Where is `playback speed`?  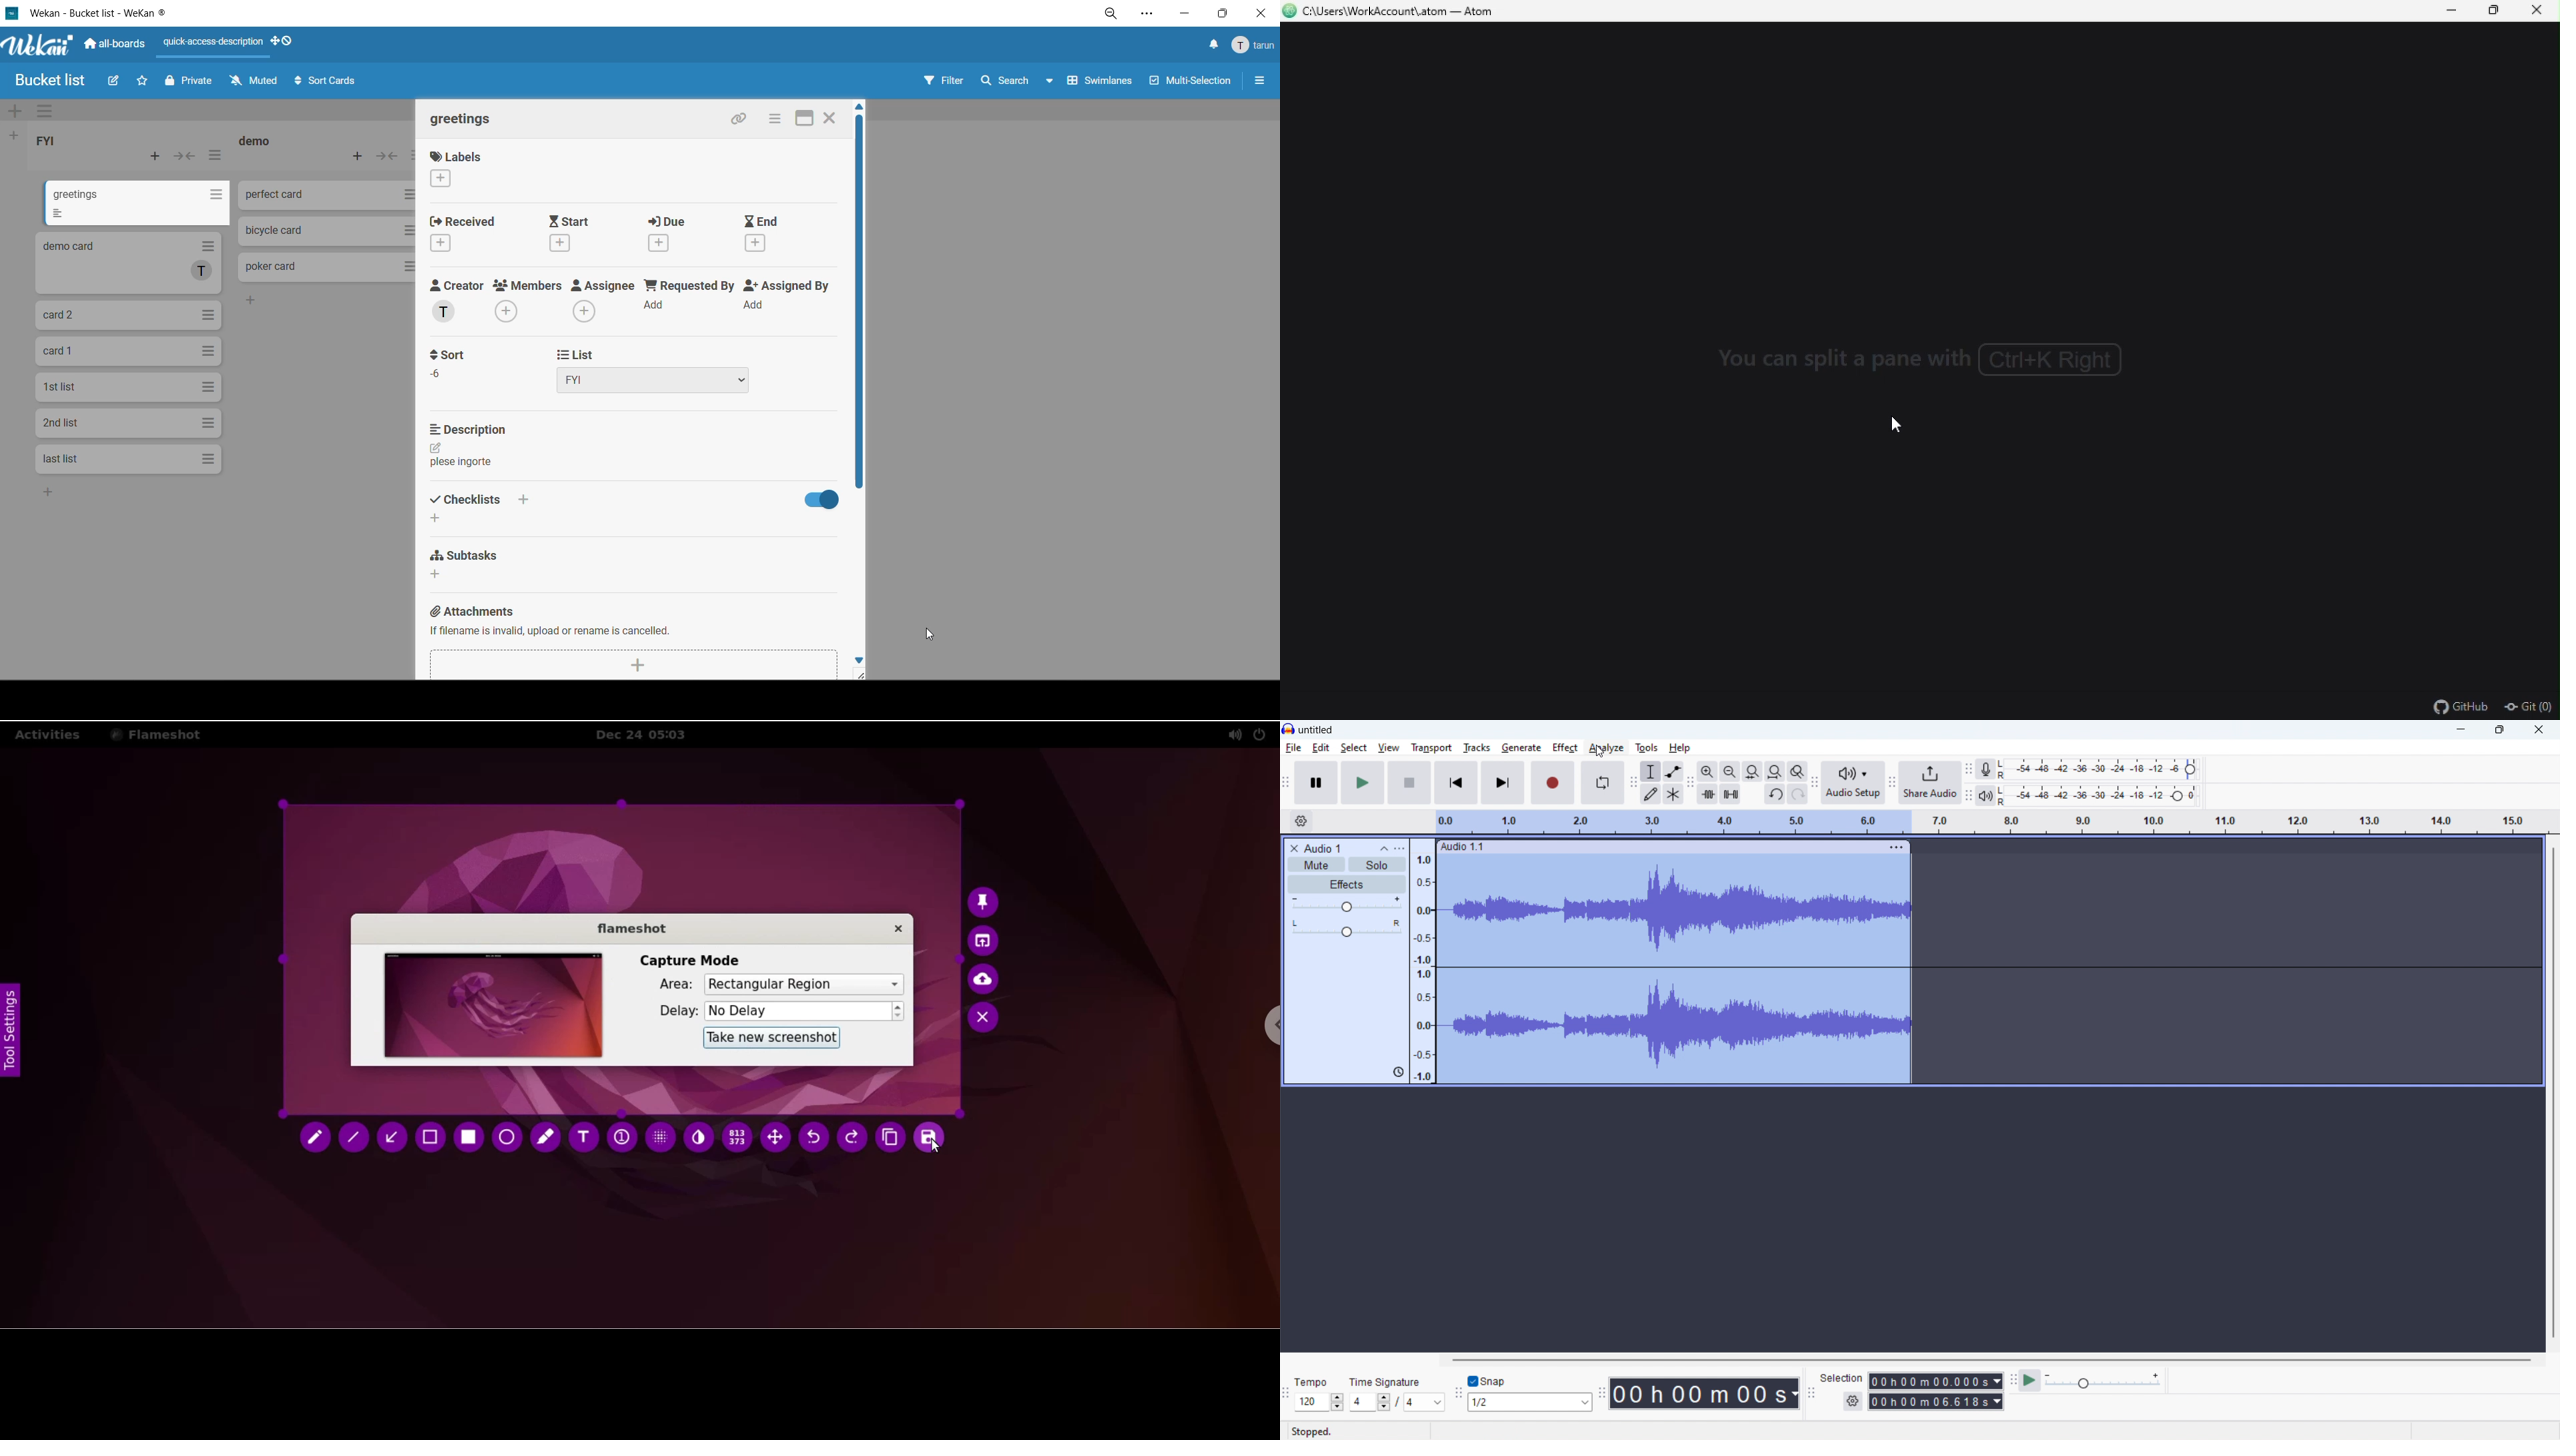 playback speed is located at coordinates (2103, 1381).